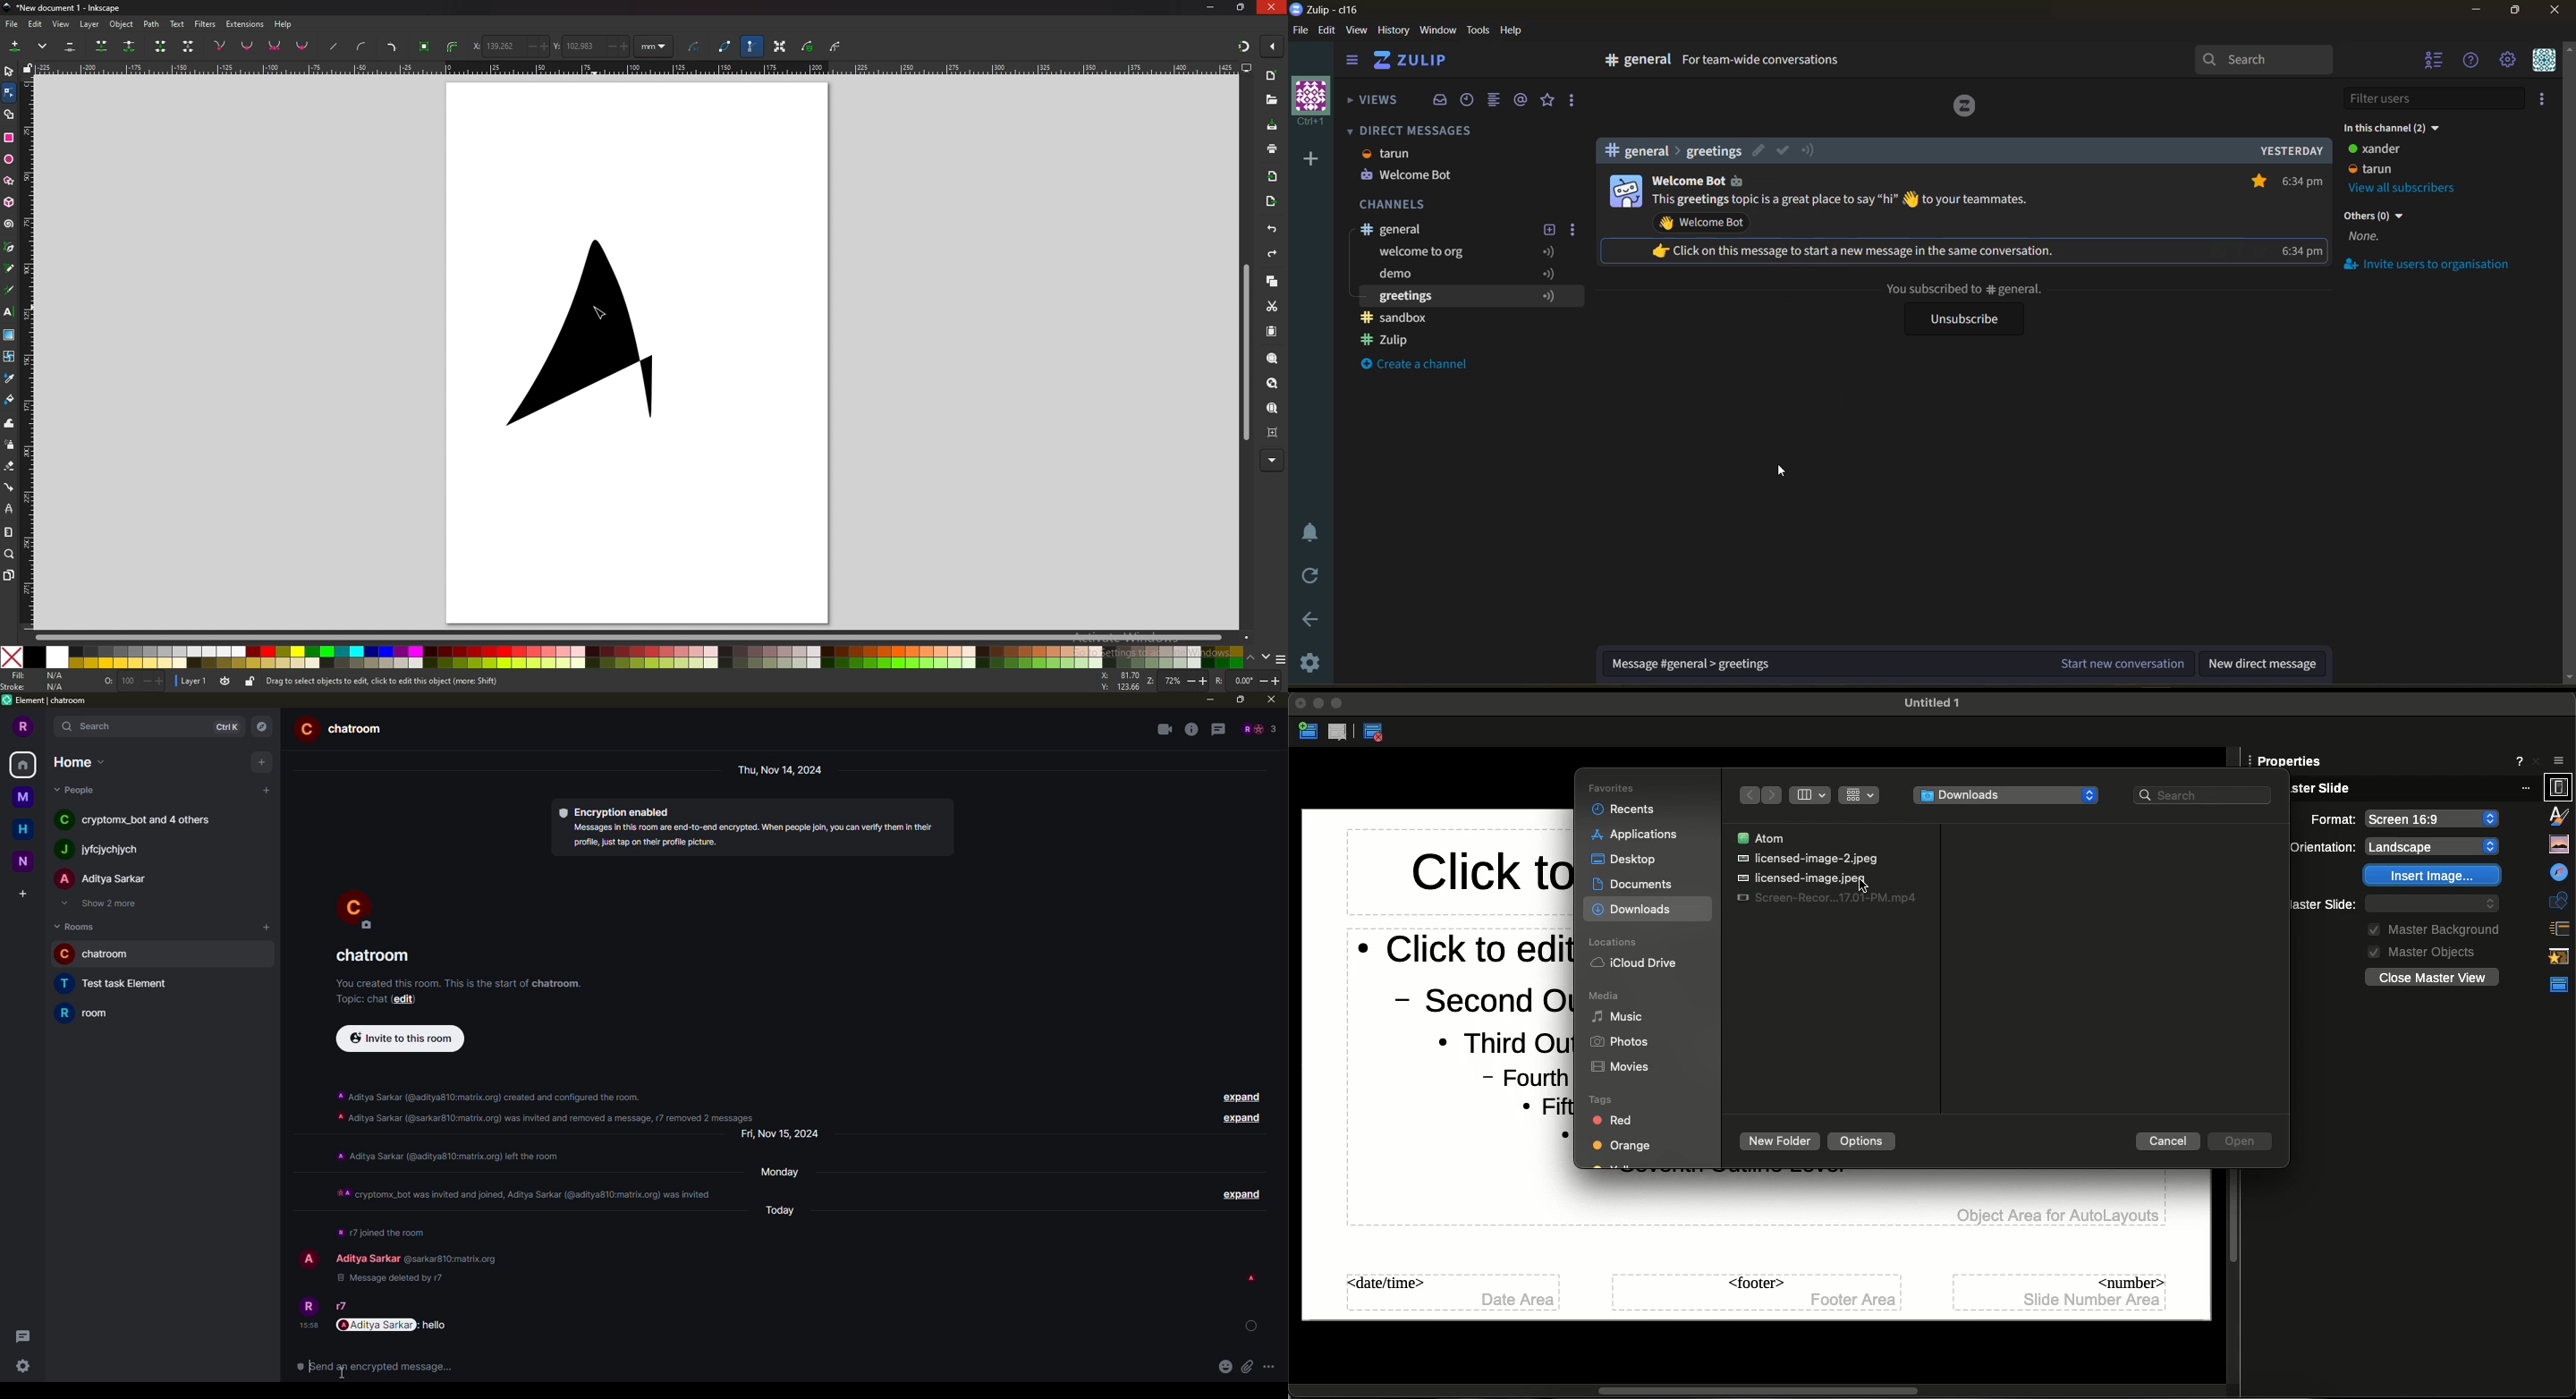  What do you see at coordinates (1258, 729) in the screenshot?
I see `people` at bounding box center [1258, 729].